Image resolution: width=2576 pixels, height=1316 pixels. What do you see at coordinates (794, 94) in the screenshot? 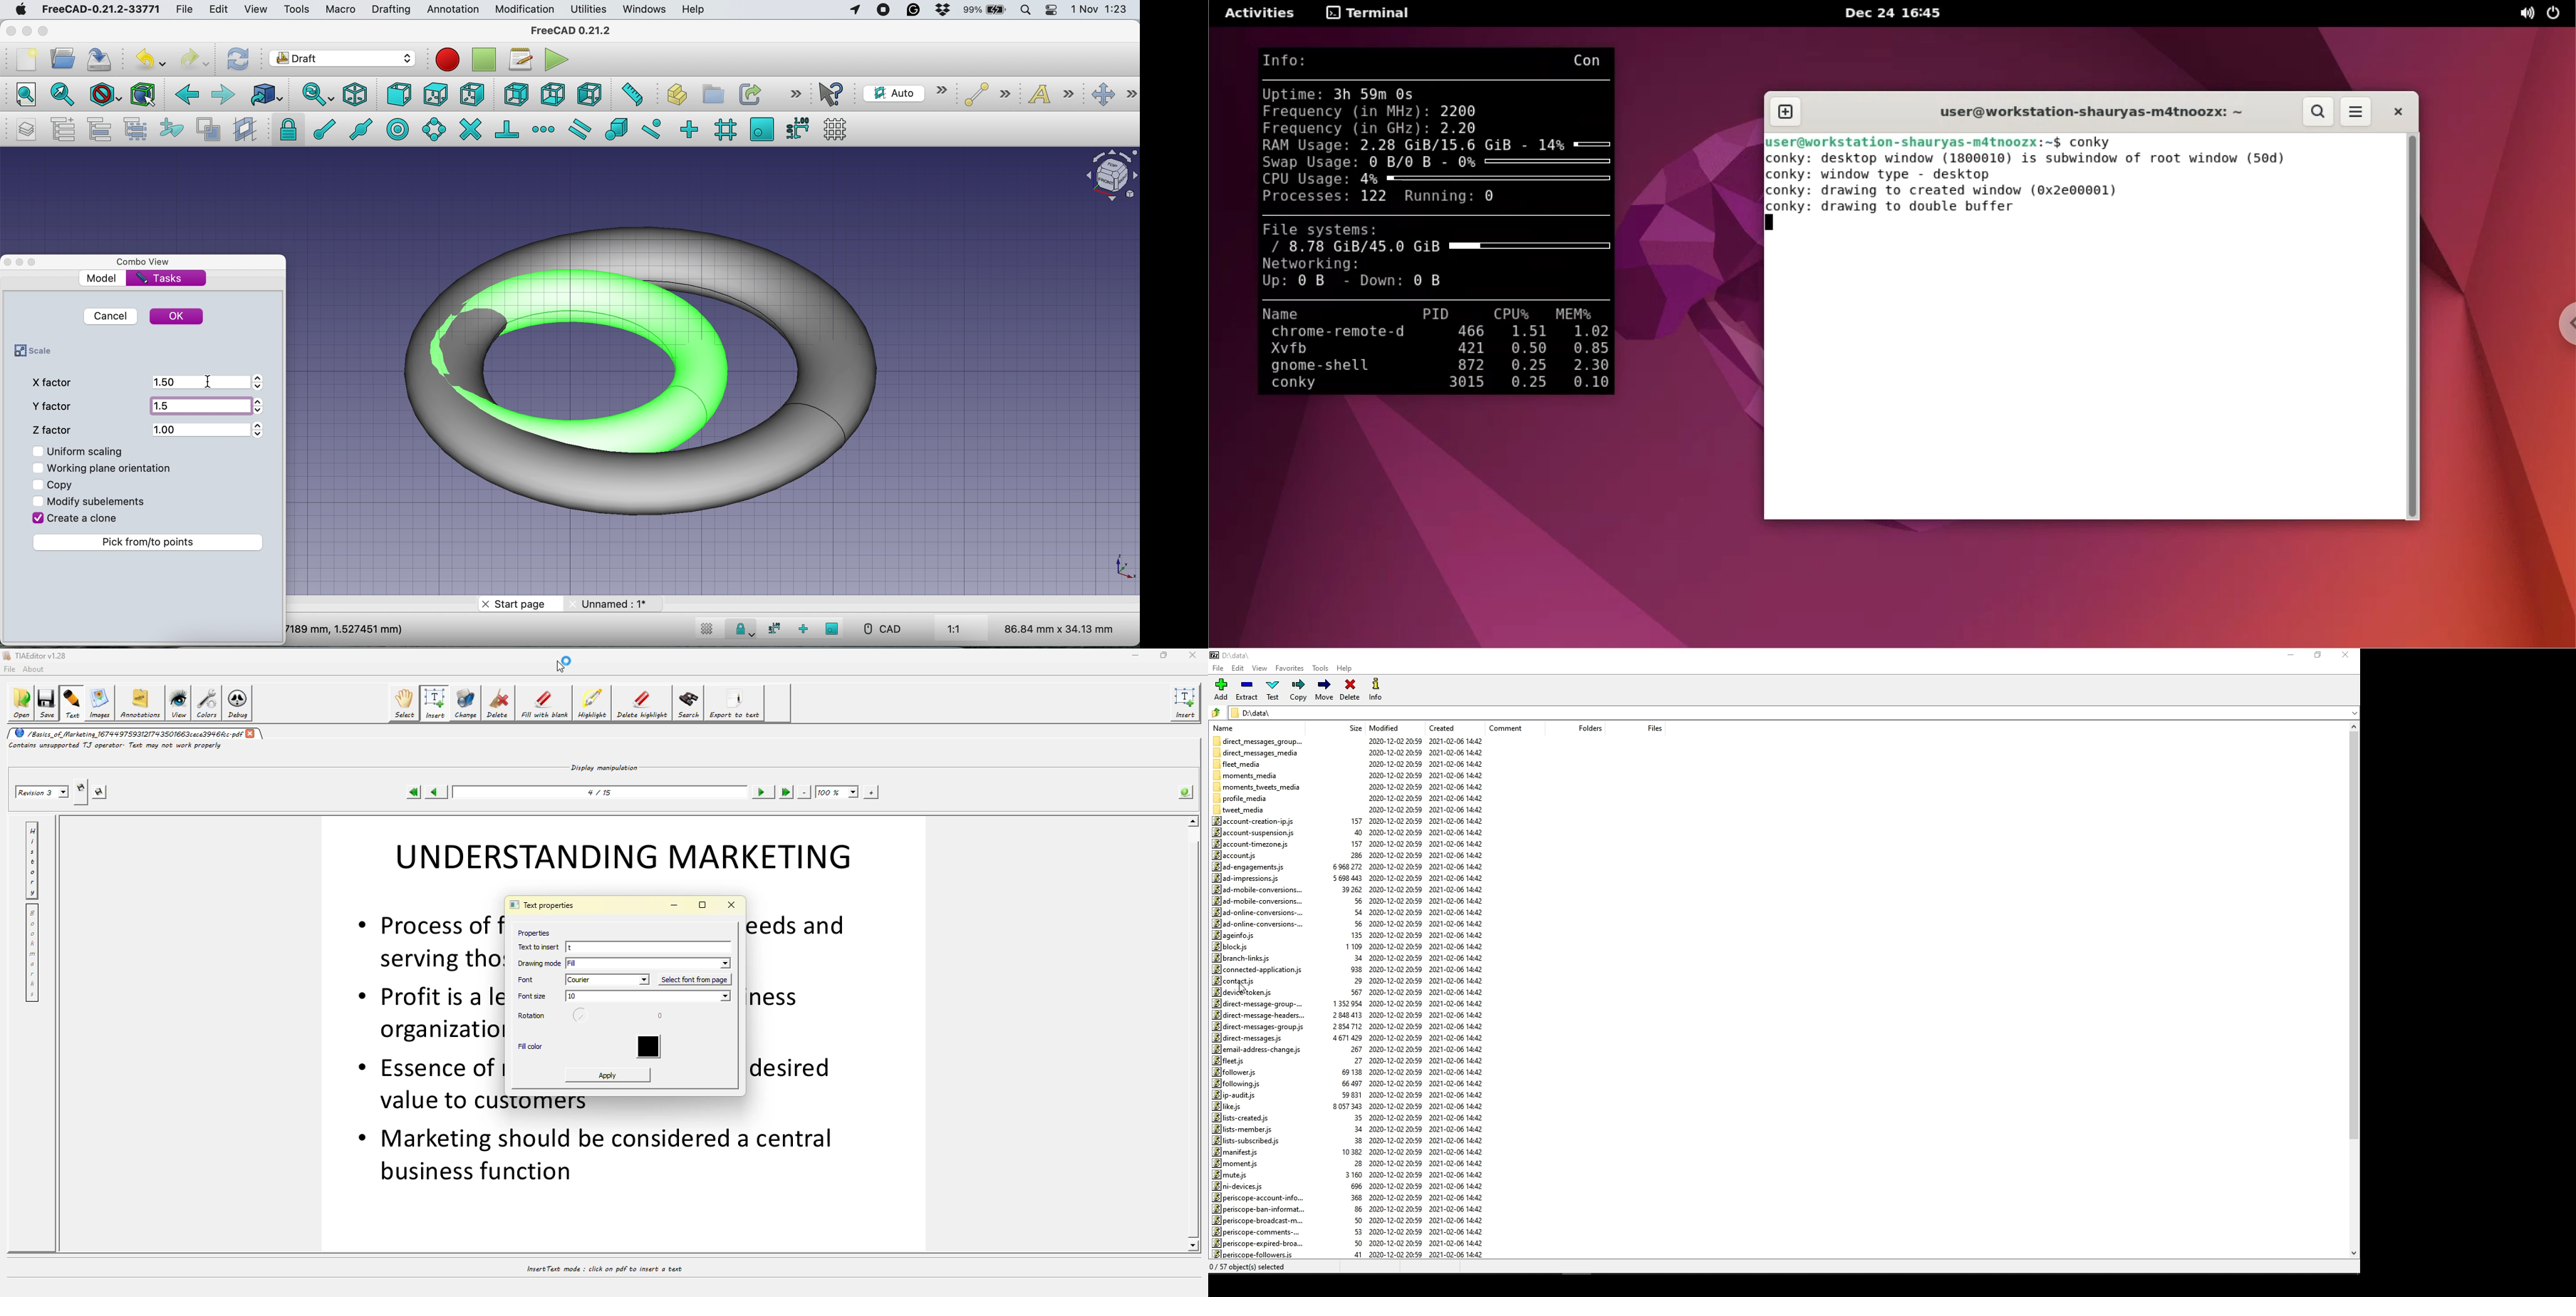
I see `more options` at bounding box center [794, 94].